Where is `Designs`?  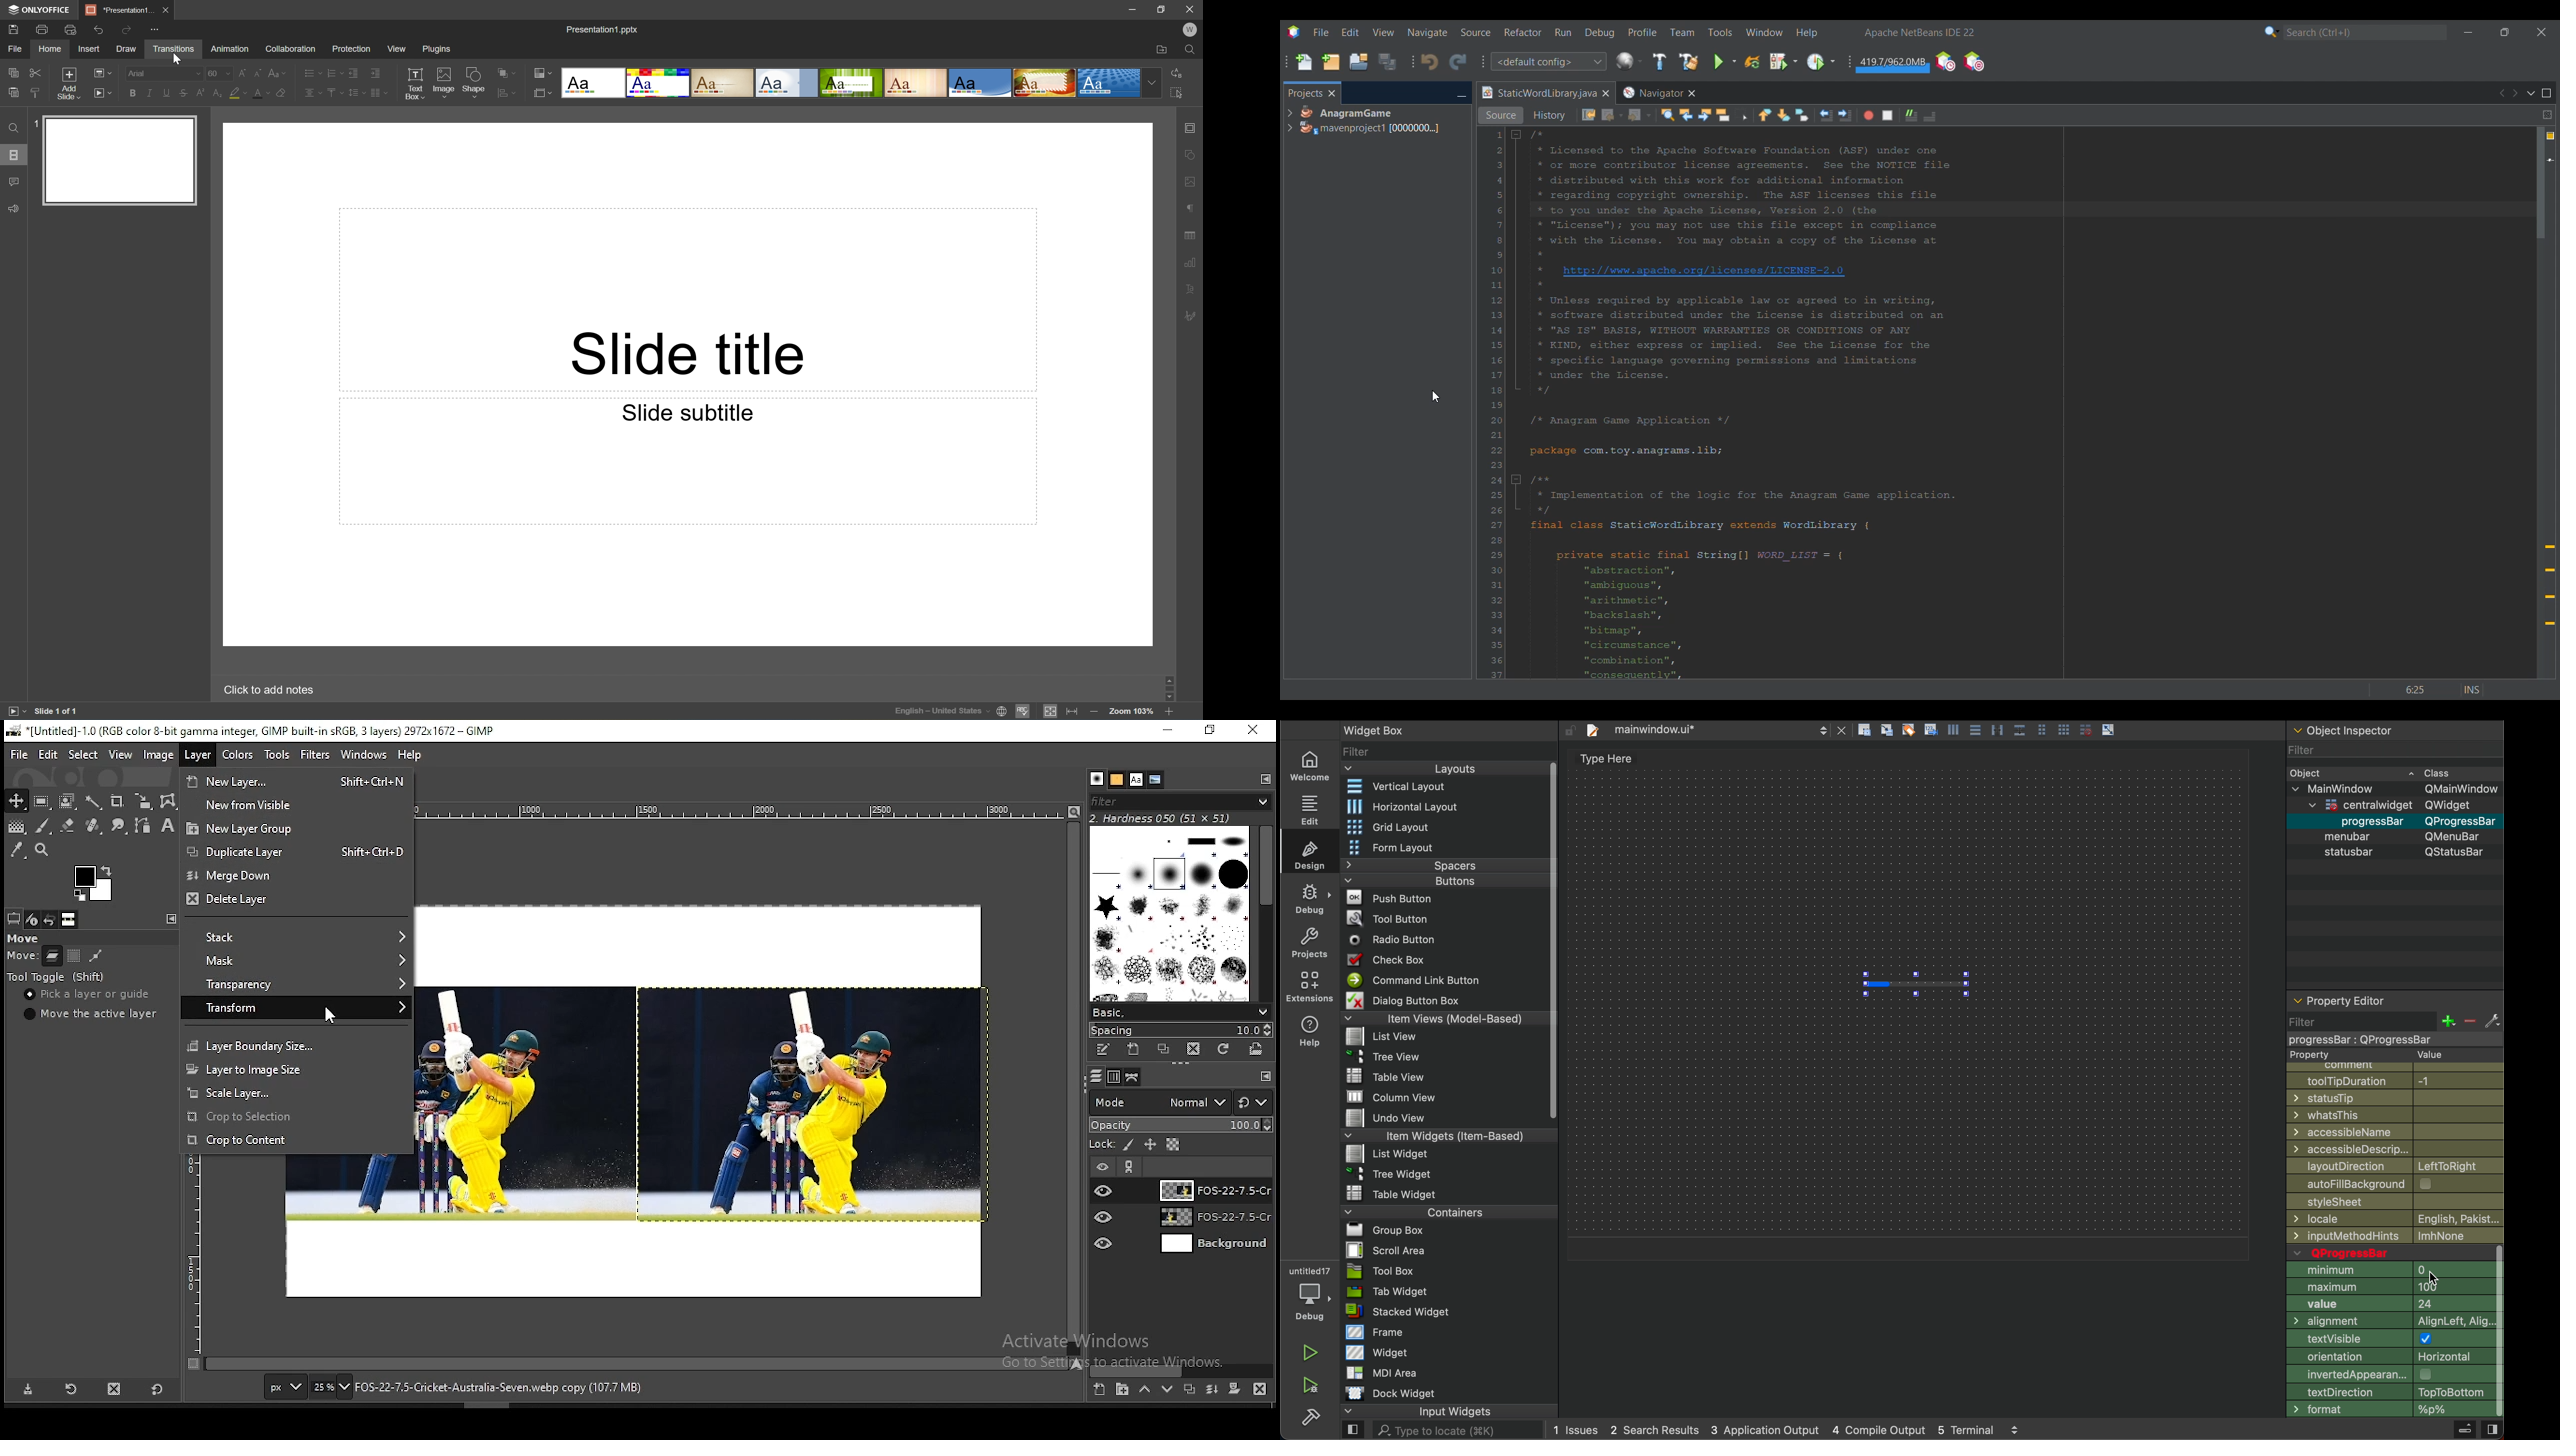 Designs is located at coordinates (1171, 912).